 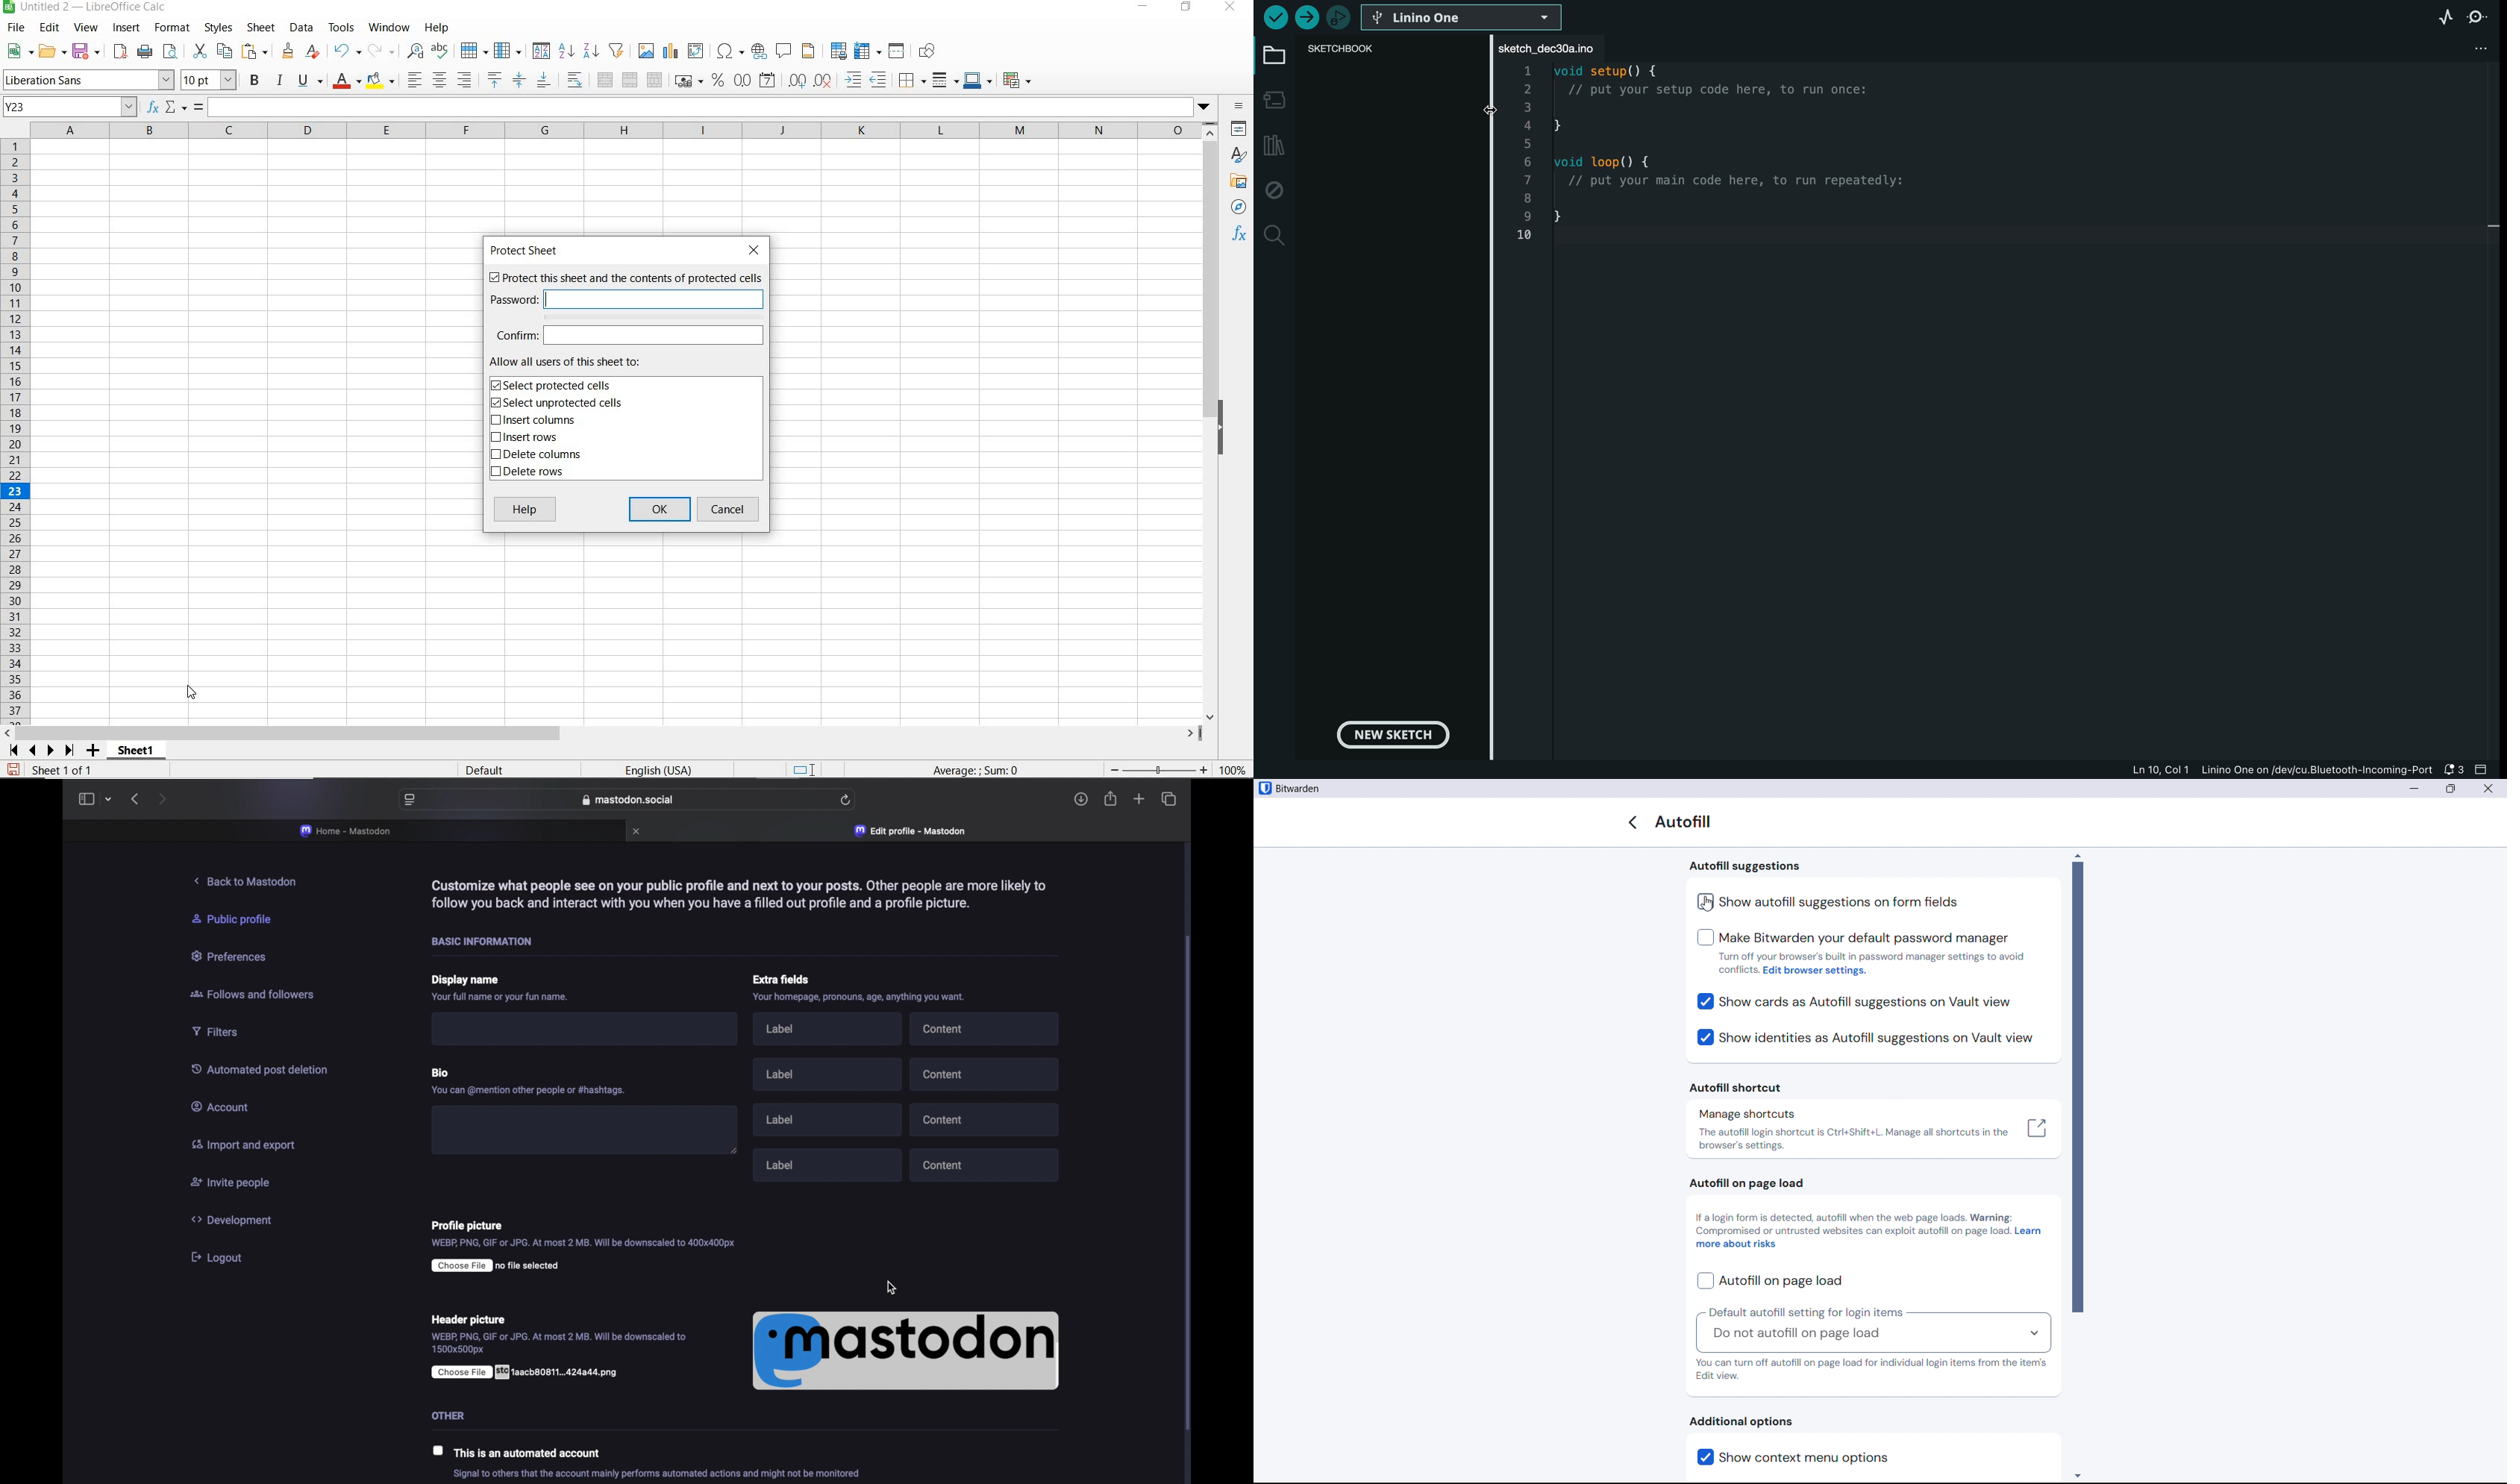 I want to click on UNDERLINE, so click(x=310, y=81).